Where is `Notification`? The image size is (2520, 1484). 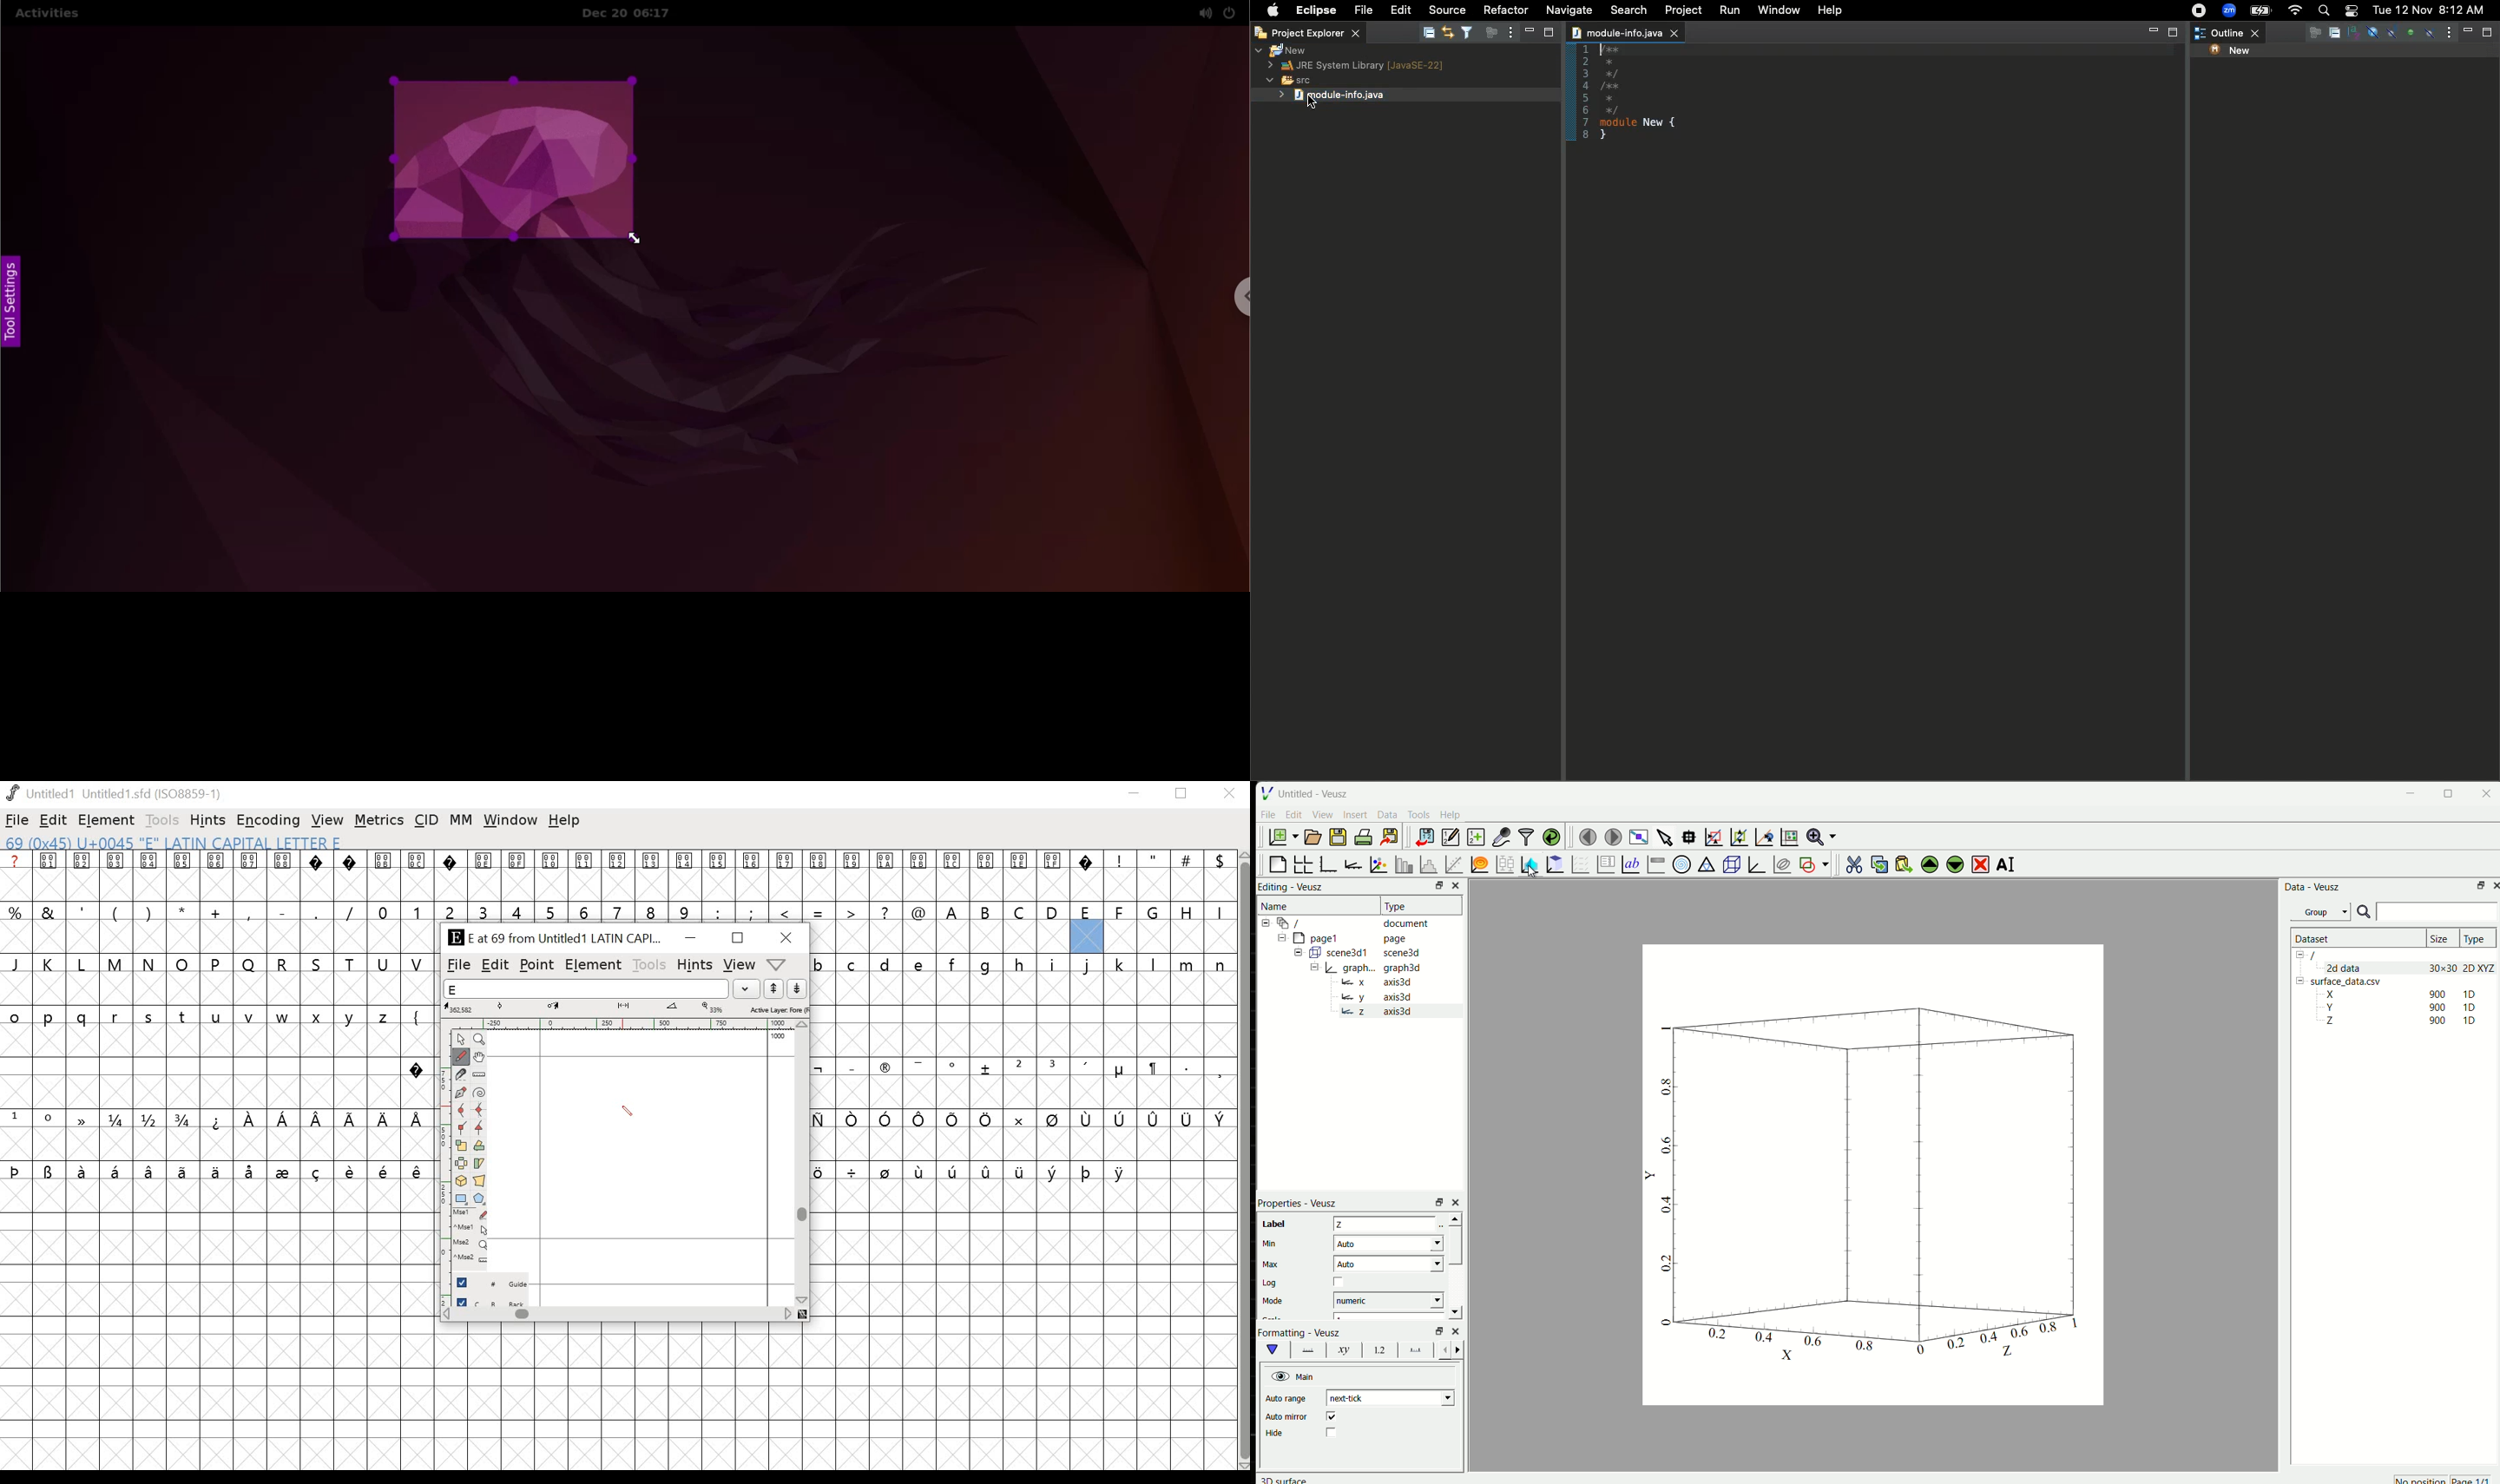
Notification is located at coordinates (2351, 11).